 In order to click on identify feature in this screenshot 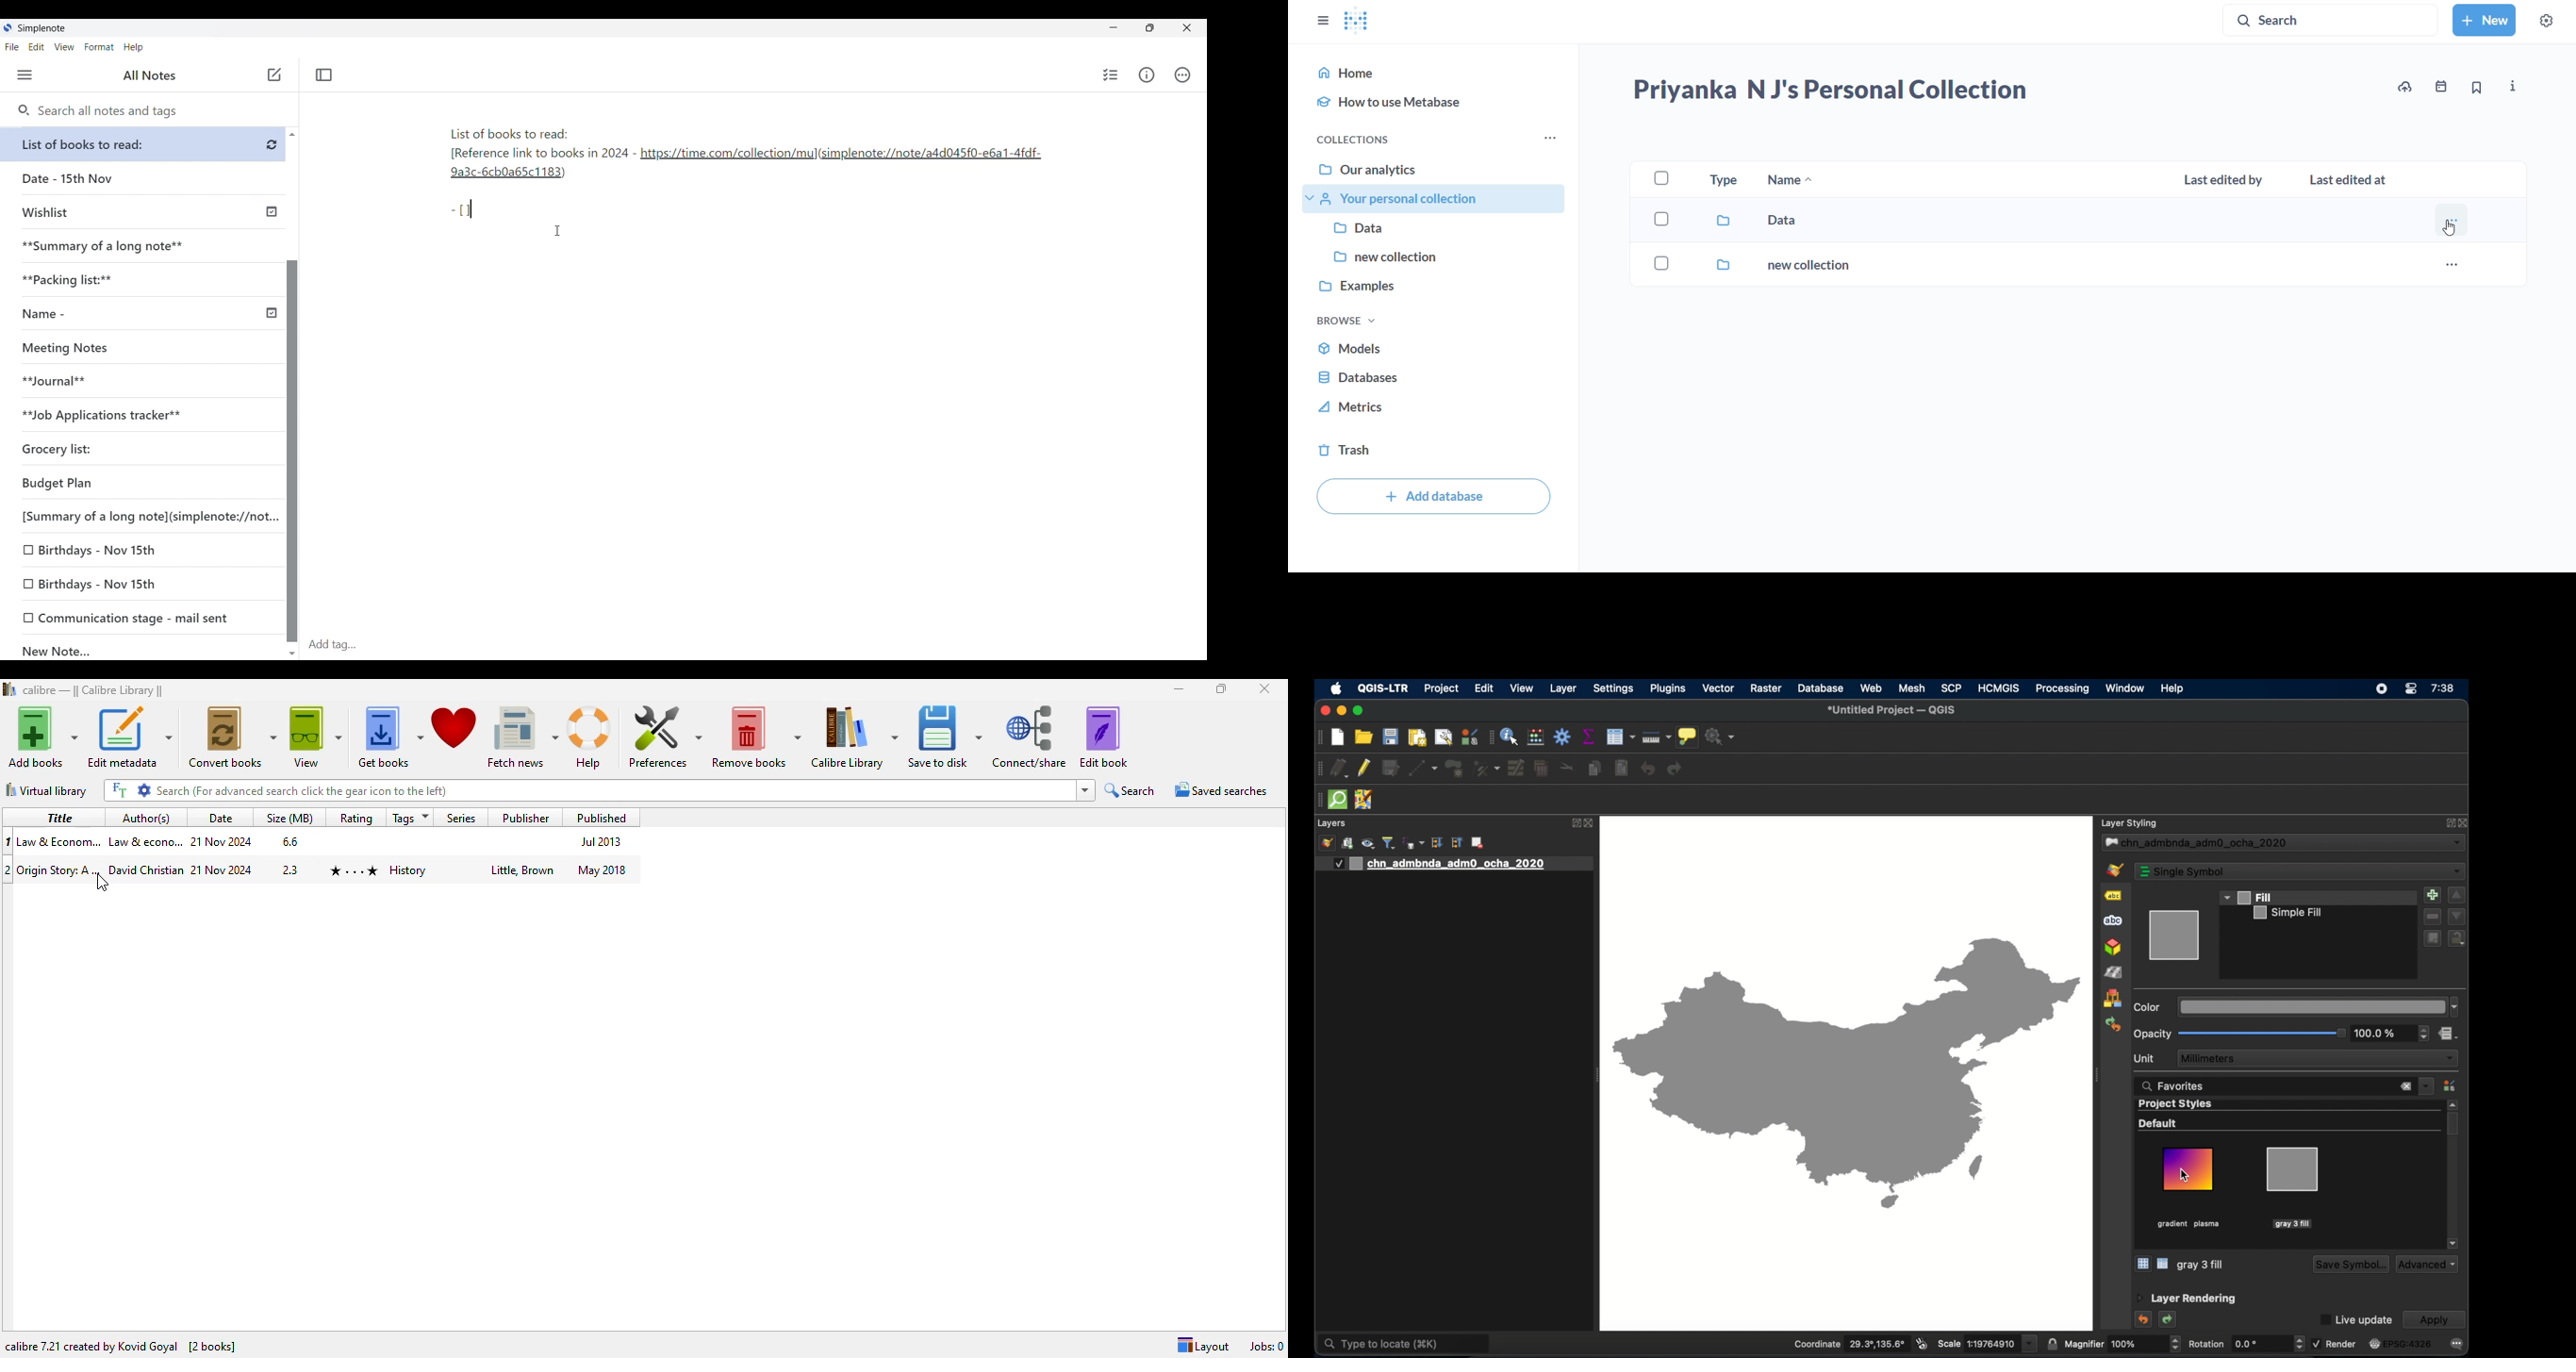, I will do `click(1510, 736)`.